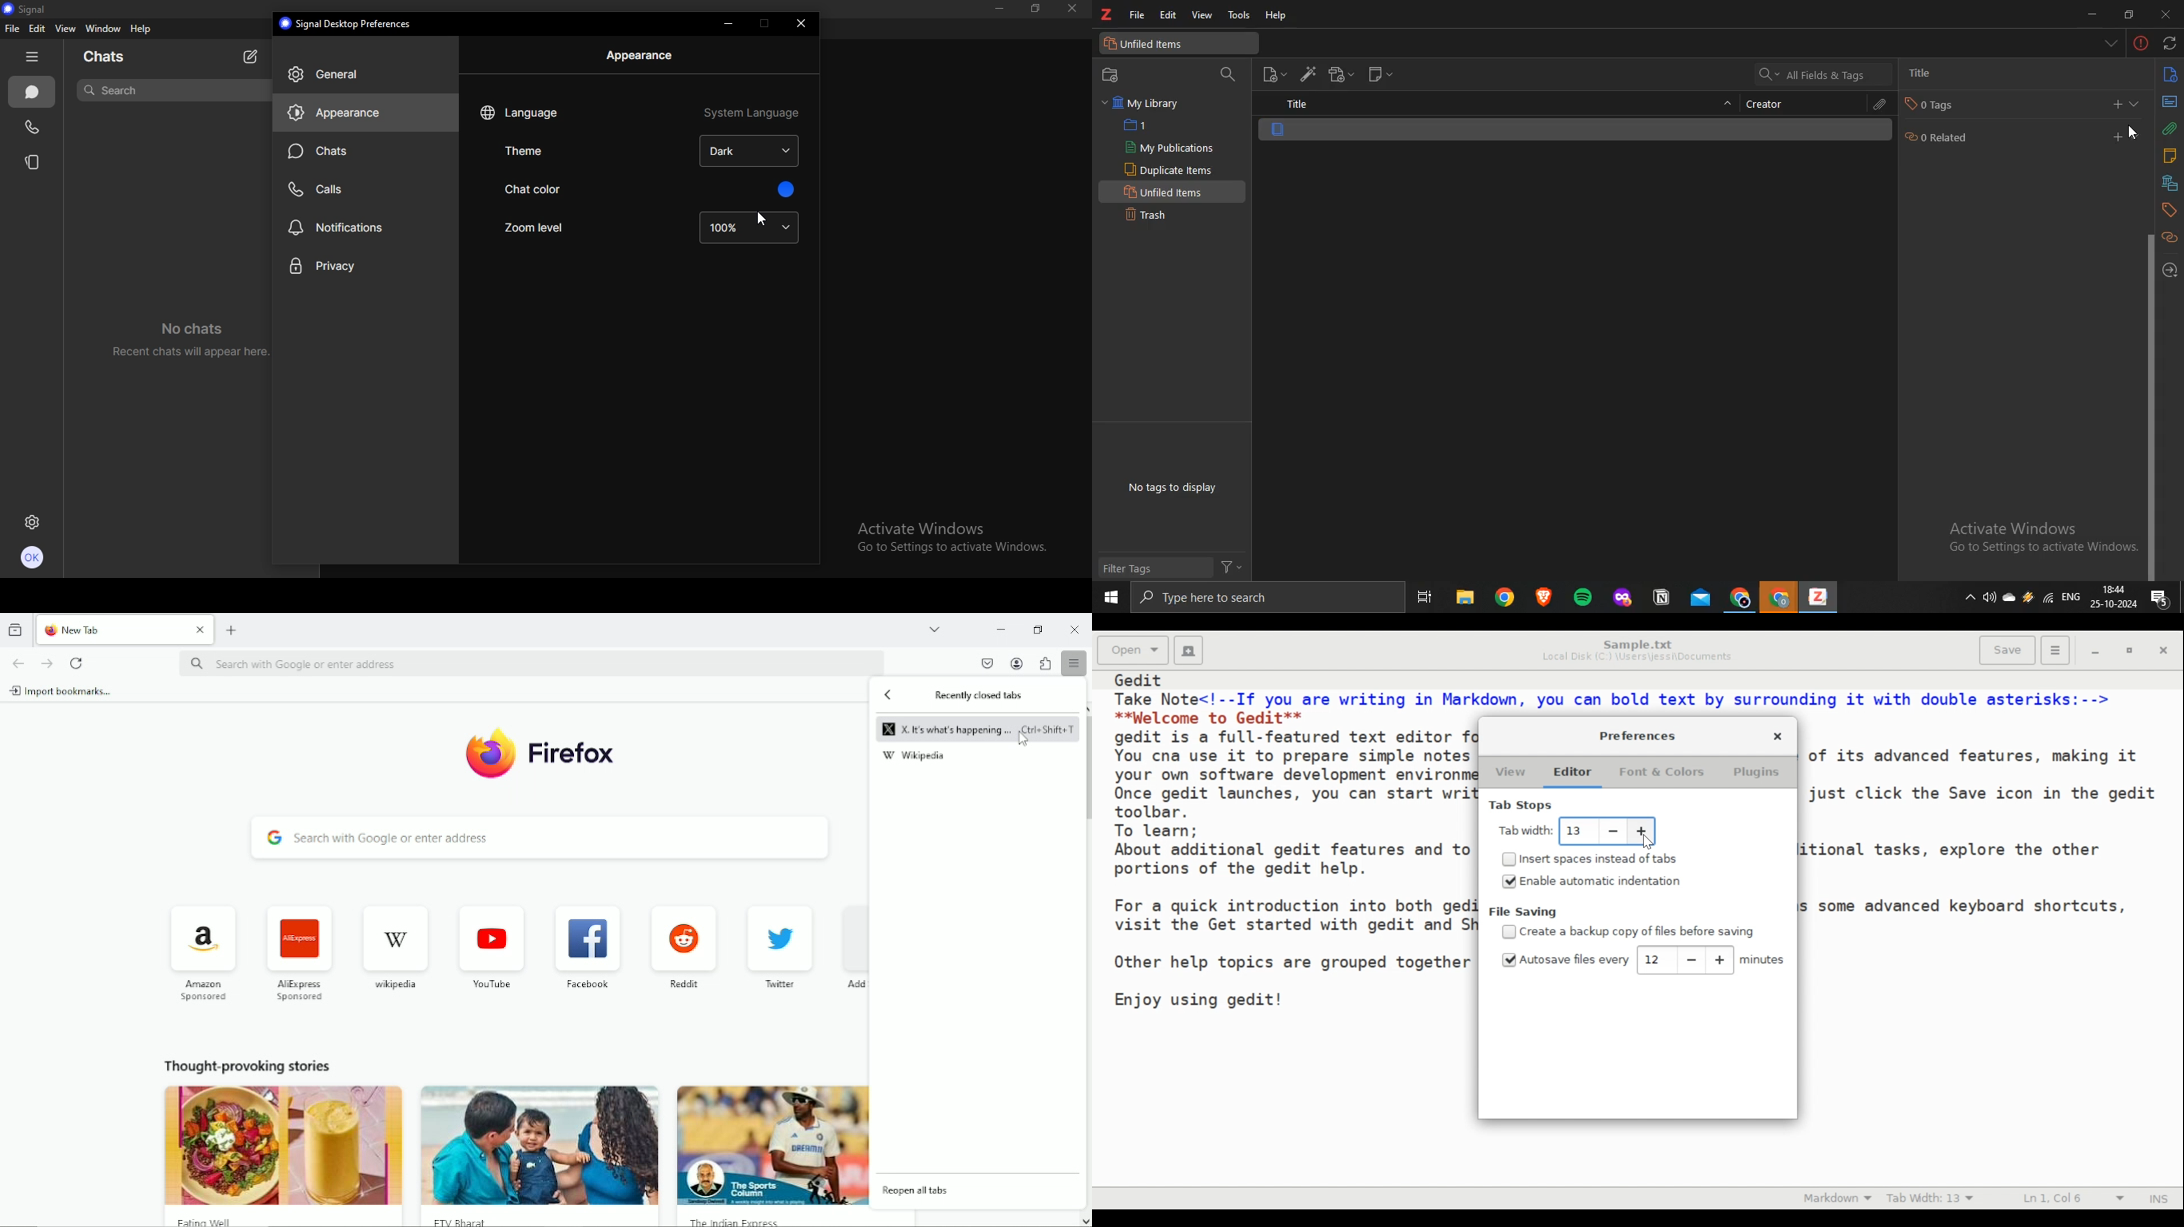 This screenshot has height=1232, width=2184. What do you see at coordinates (1762, 773) in the screenshot?
I see `Plugins` at bounding box center [1762, 773].